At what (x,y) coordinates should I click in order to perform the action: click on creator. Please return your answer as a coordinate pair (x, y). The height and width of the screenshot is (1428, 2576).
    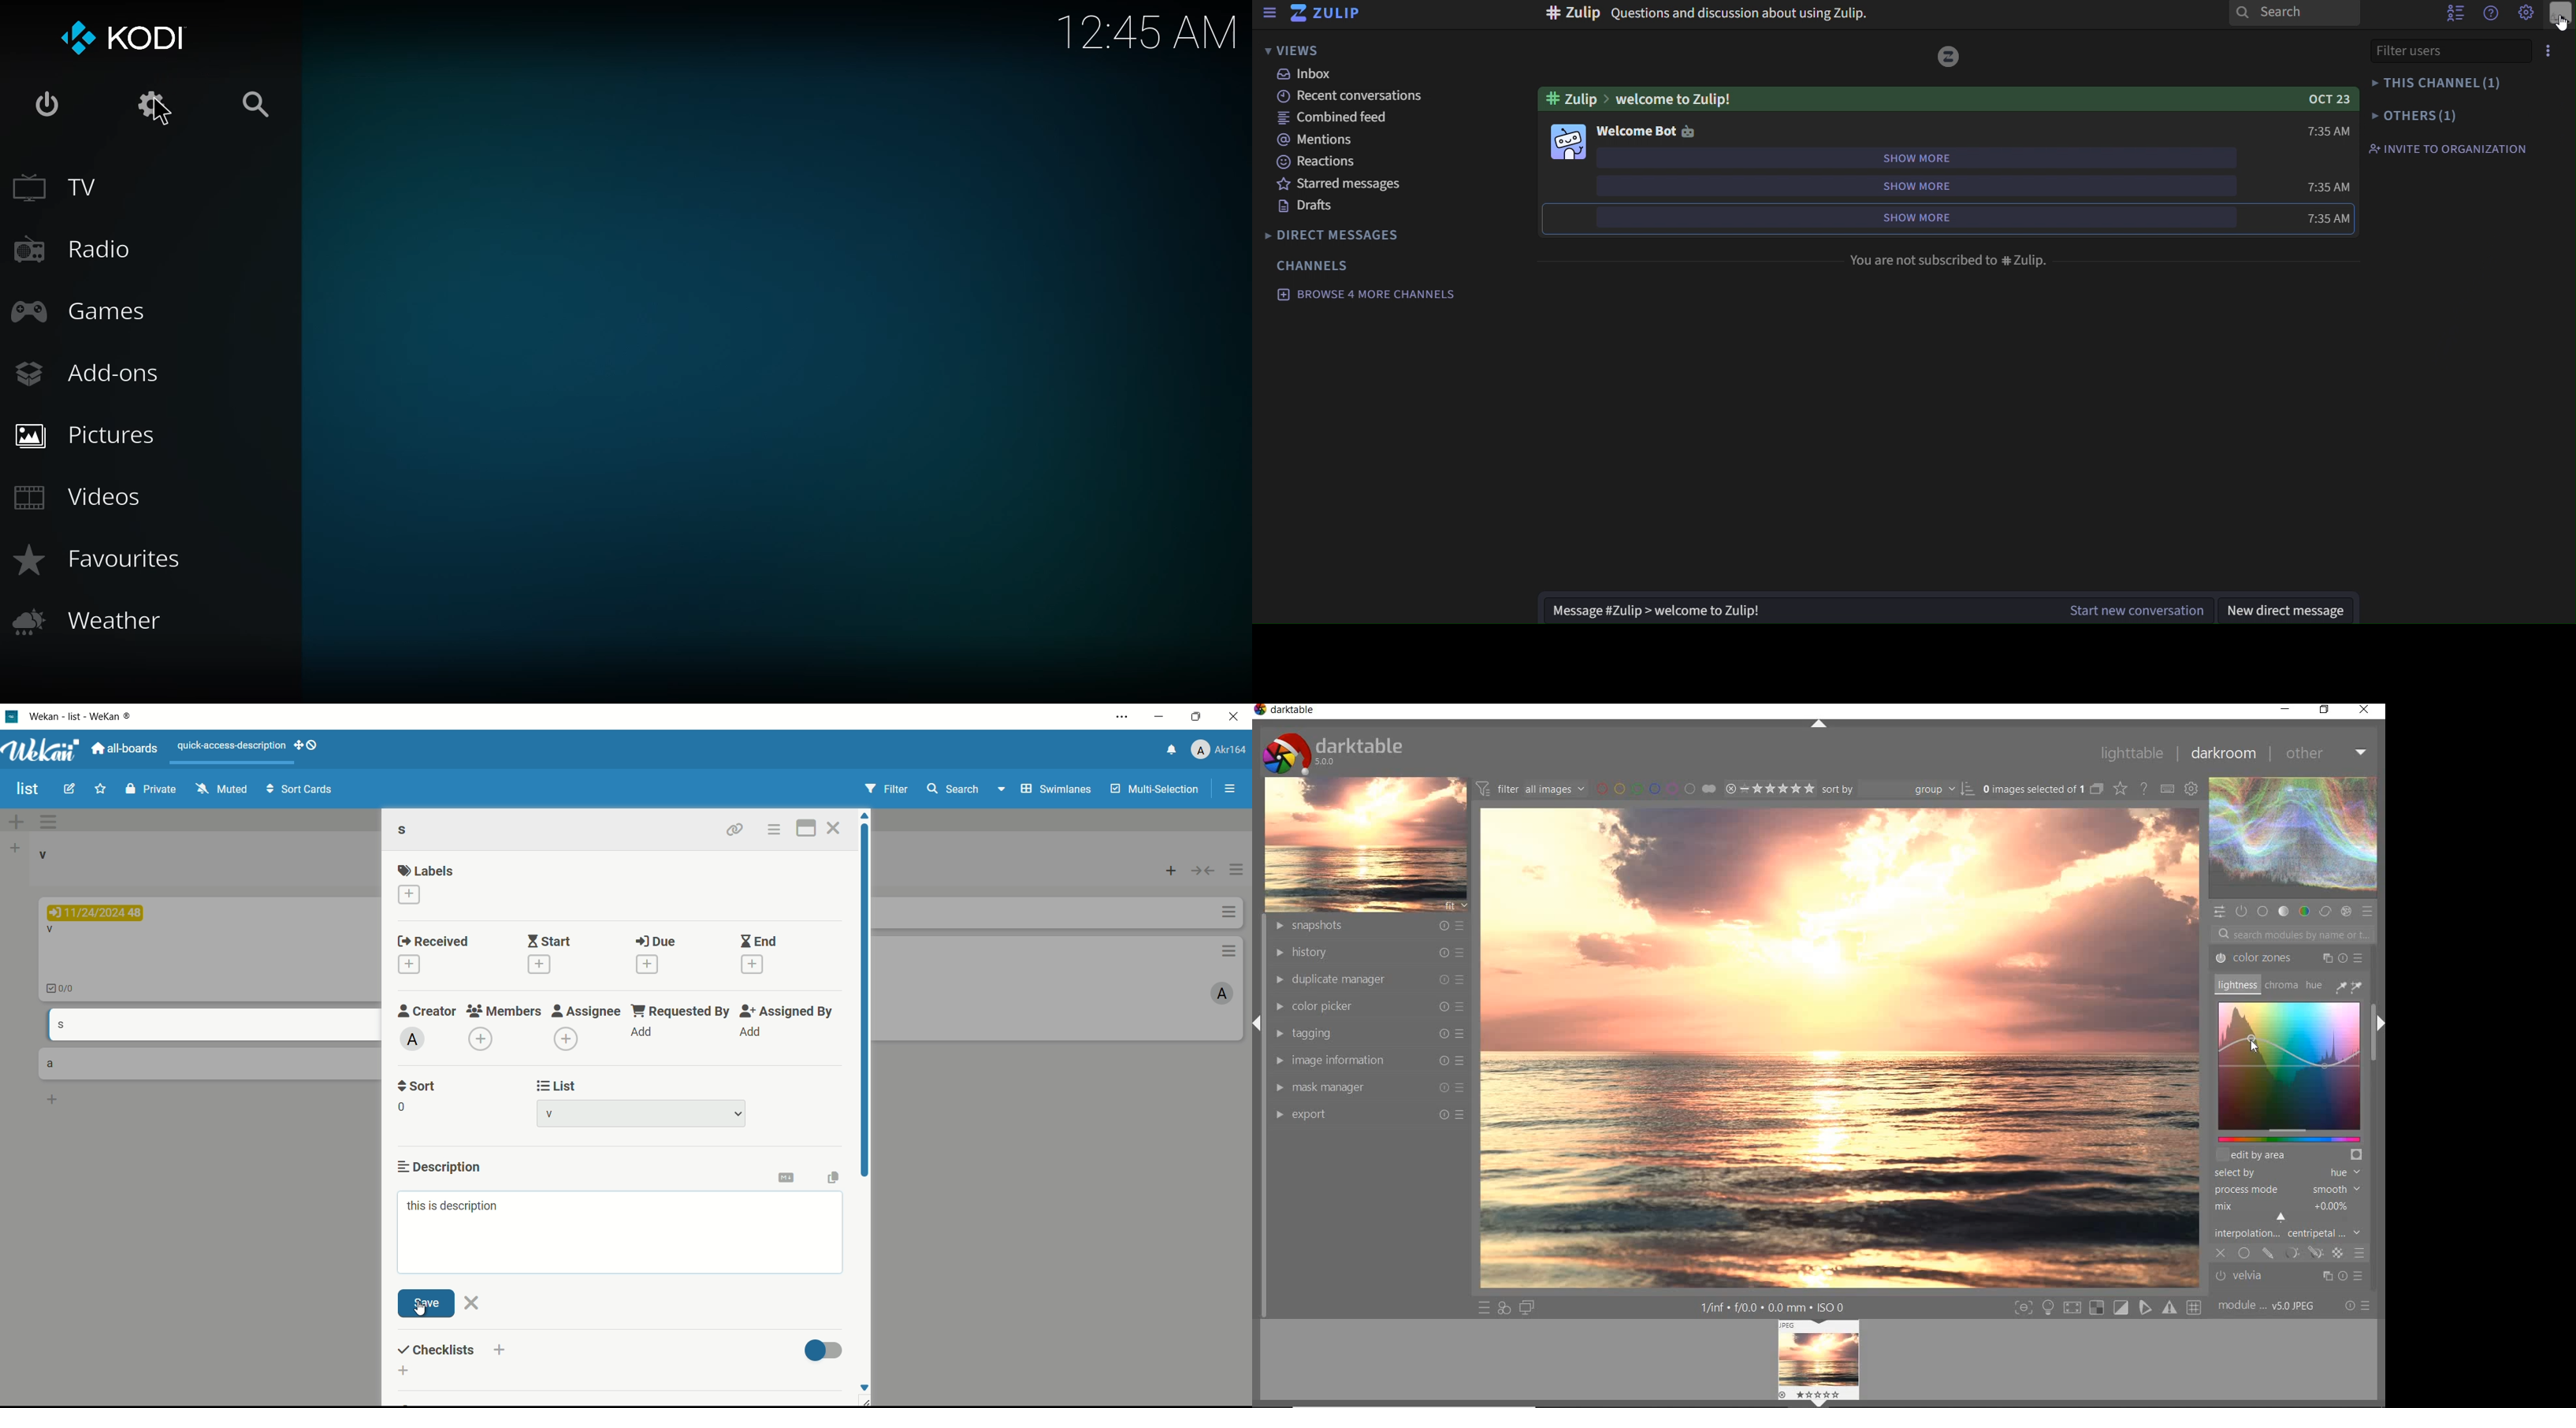
    Looking at the image, I should click on (427, 1011).